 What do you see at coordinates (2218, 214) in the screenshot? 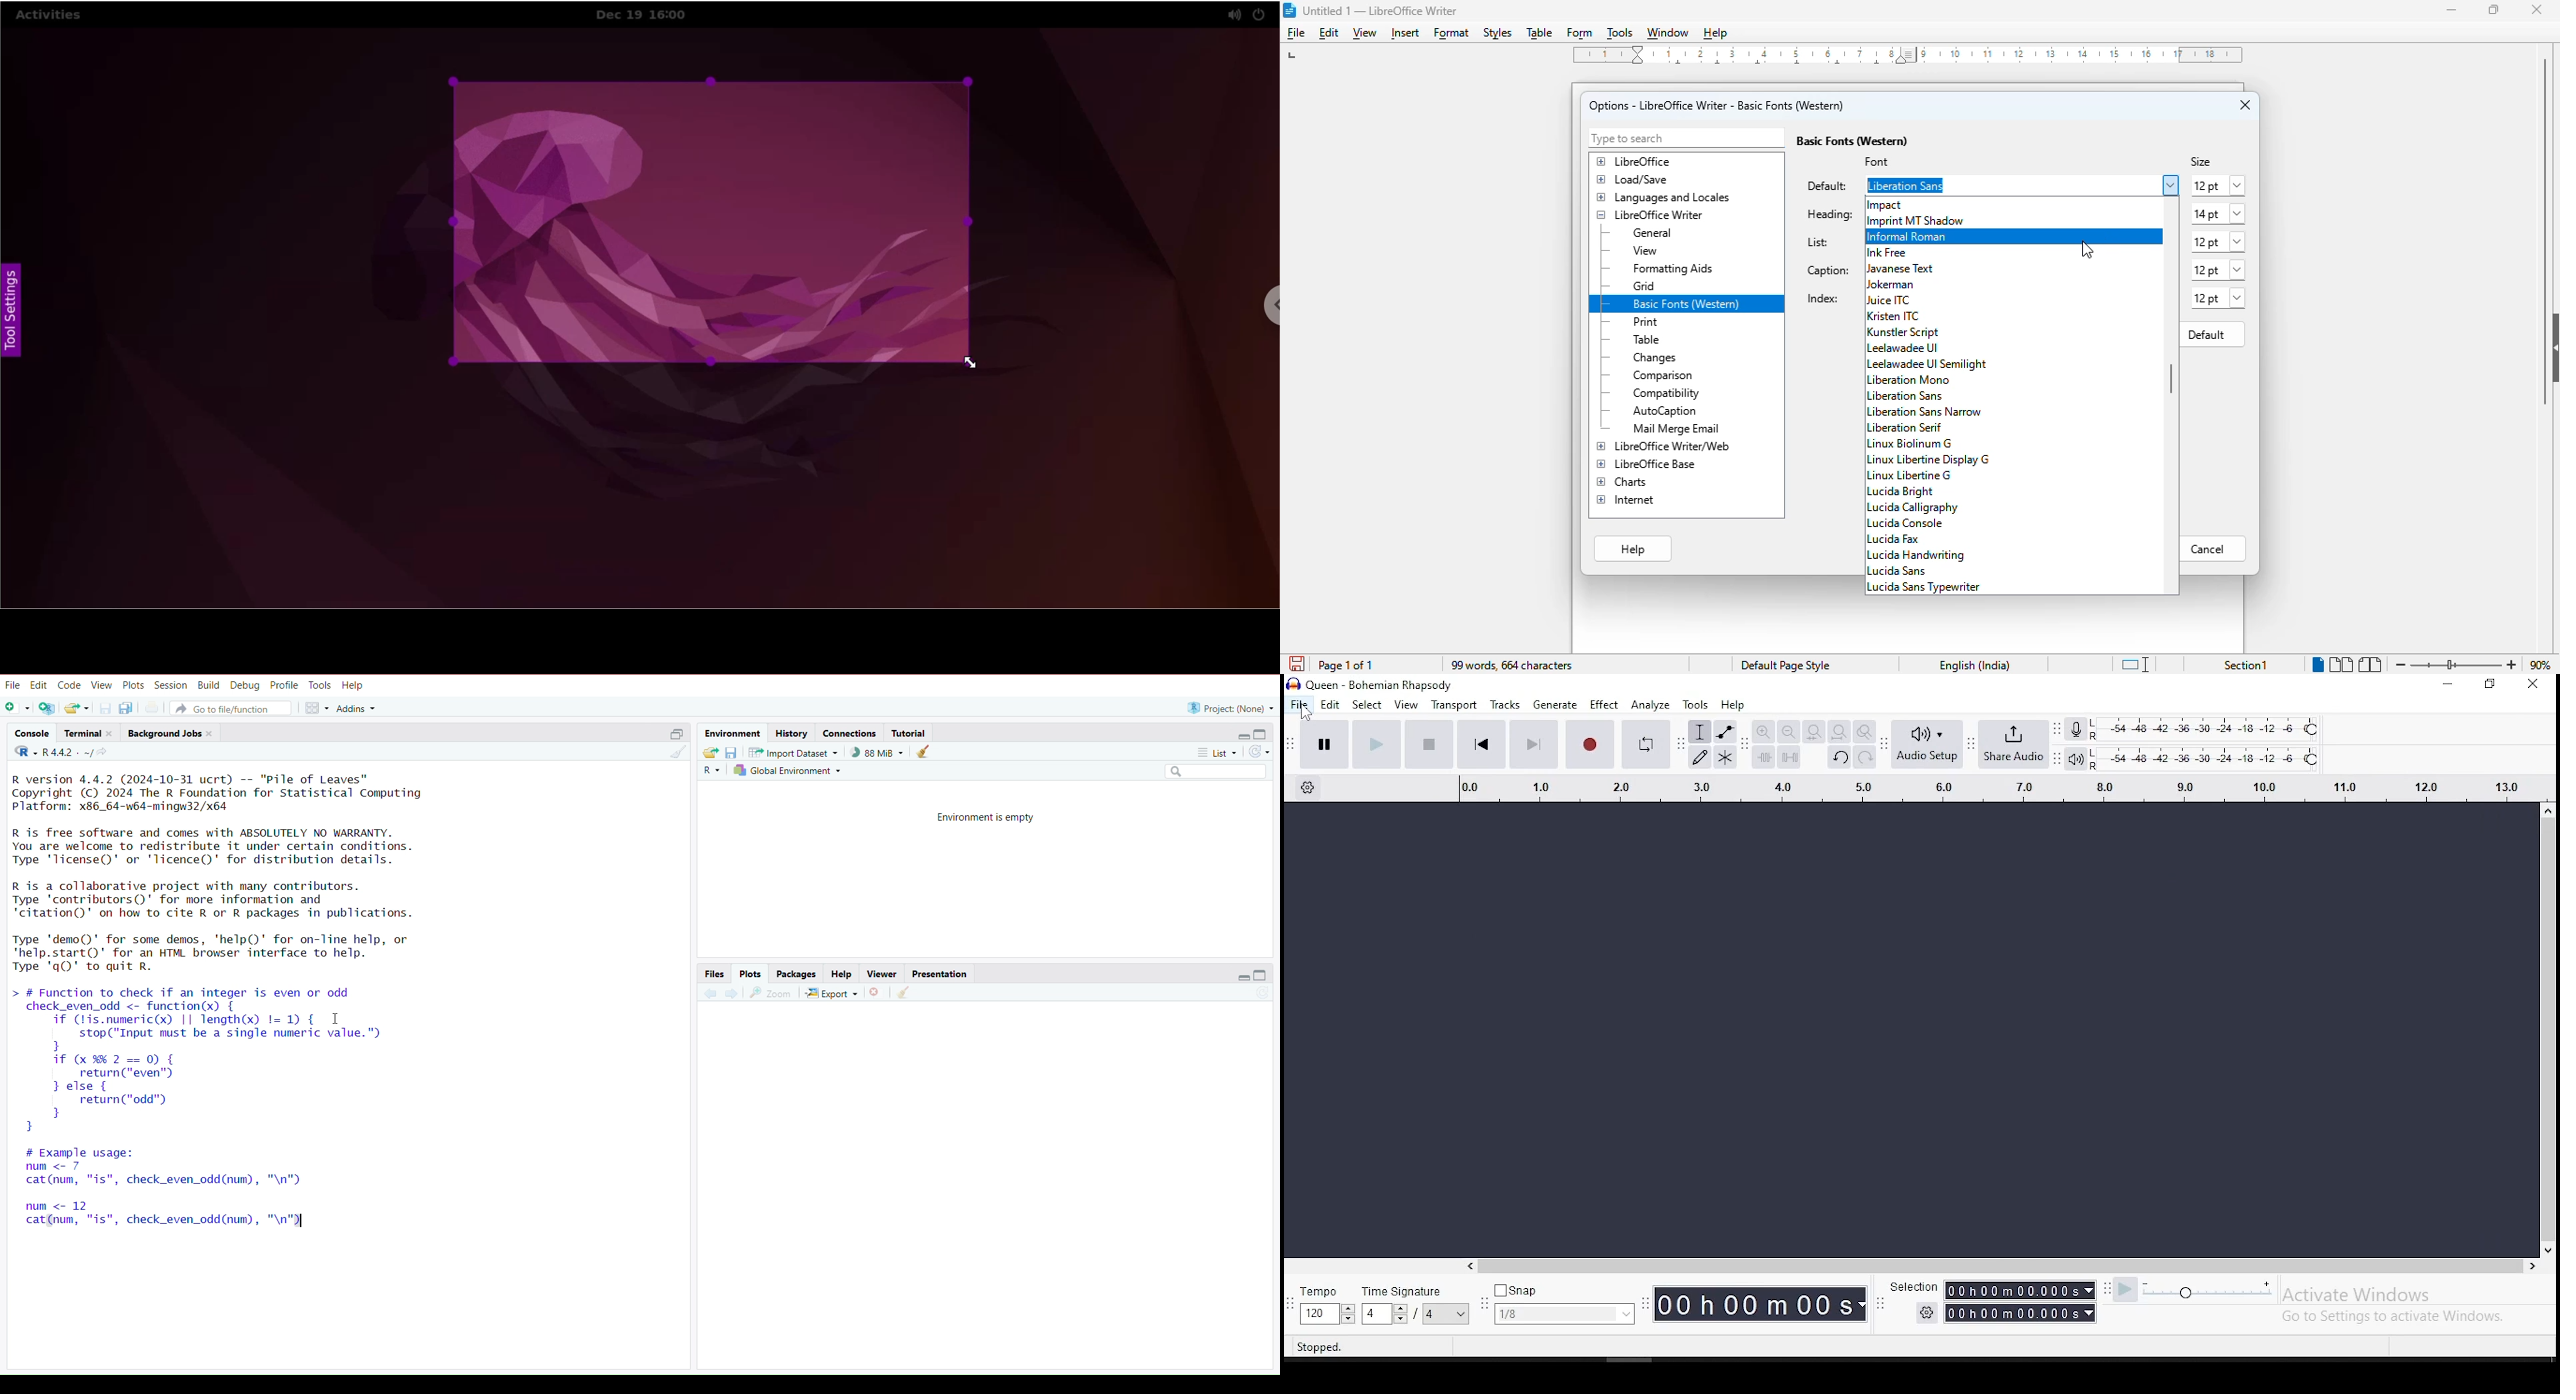
I see `14 pt` at bounding box center [2218, 214].